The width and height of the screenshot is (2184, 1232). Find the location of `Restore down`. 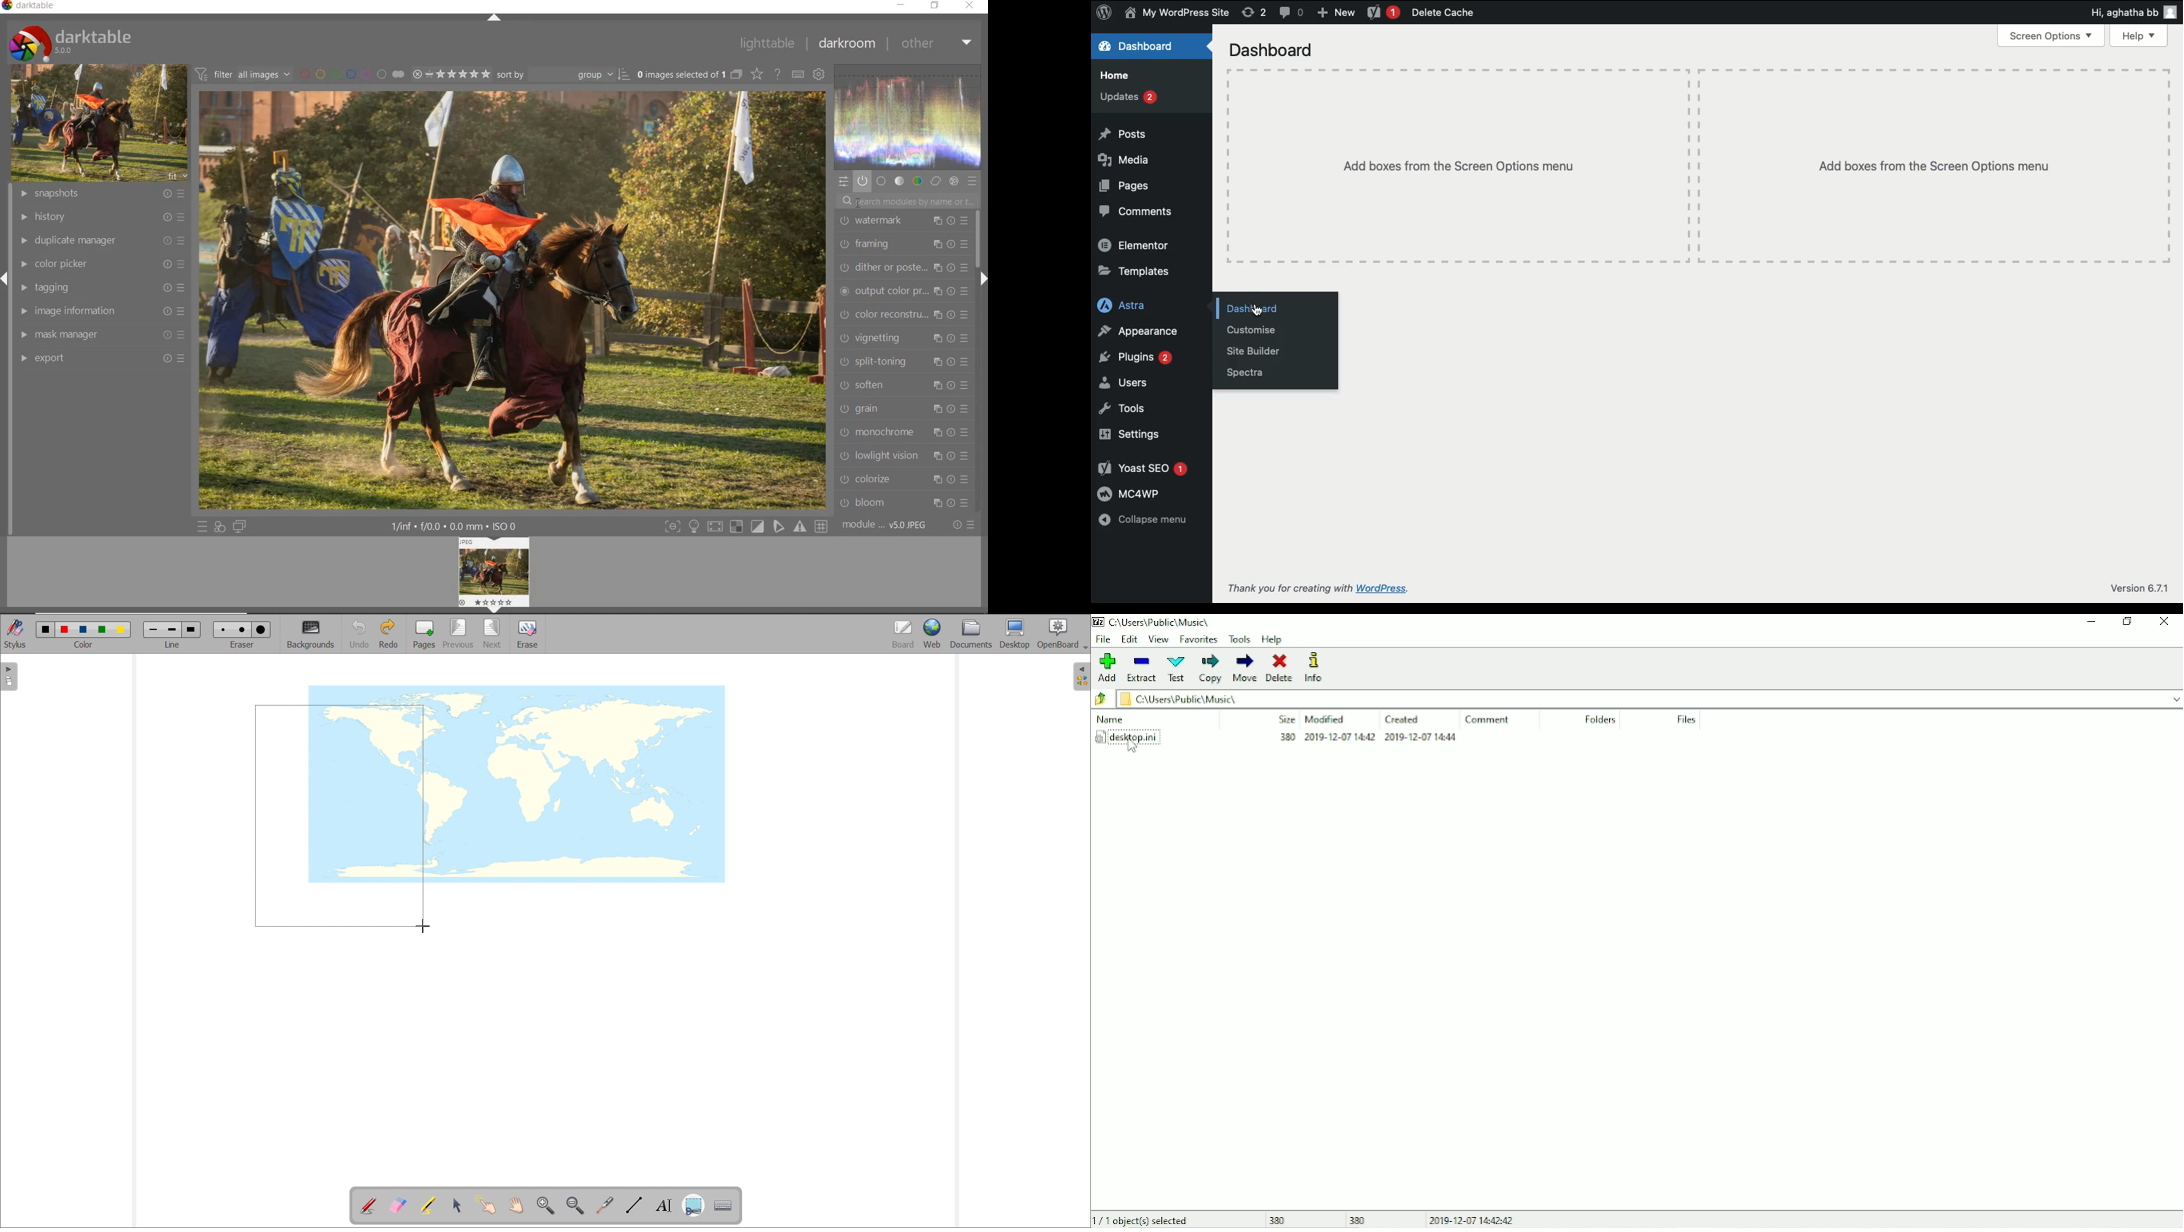

Restore down is located at coordinates (2126, 622).